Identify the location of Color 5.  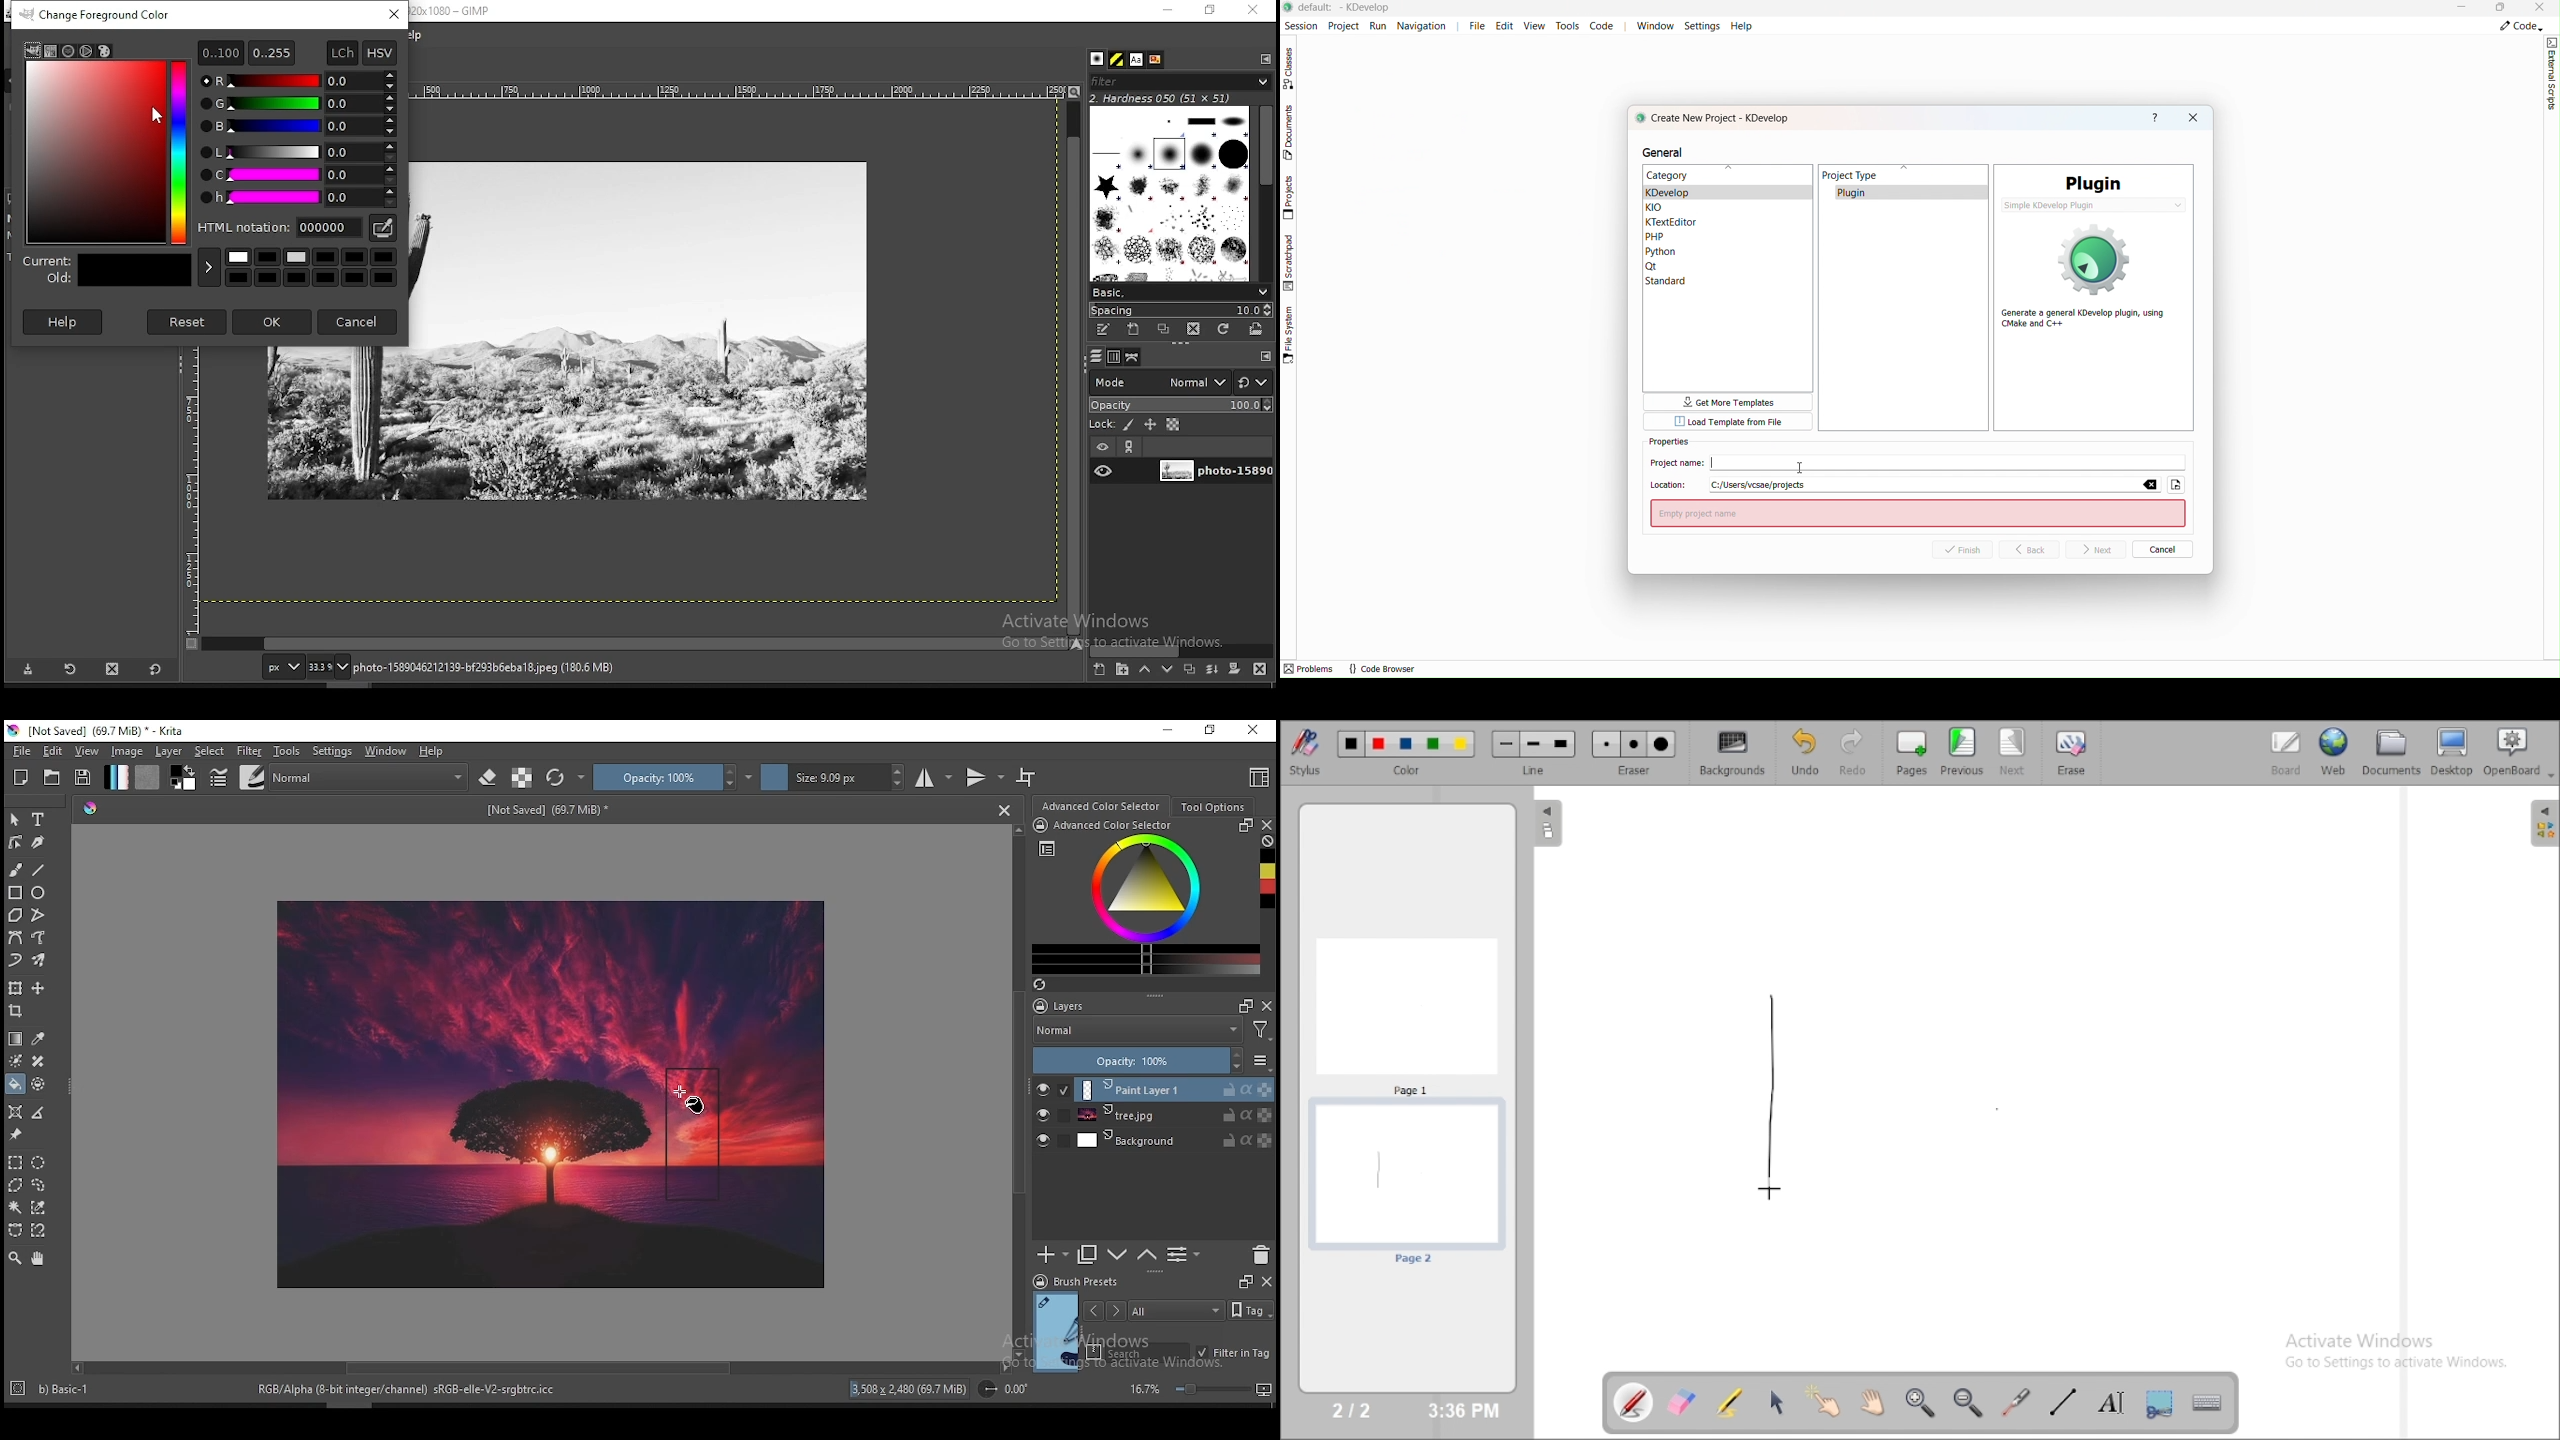
(1461, 744).